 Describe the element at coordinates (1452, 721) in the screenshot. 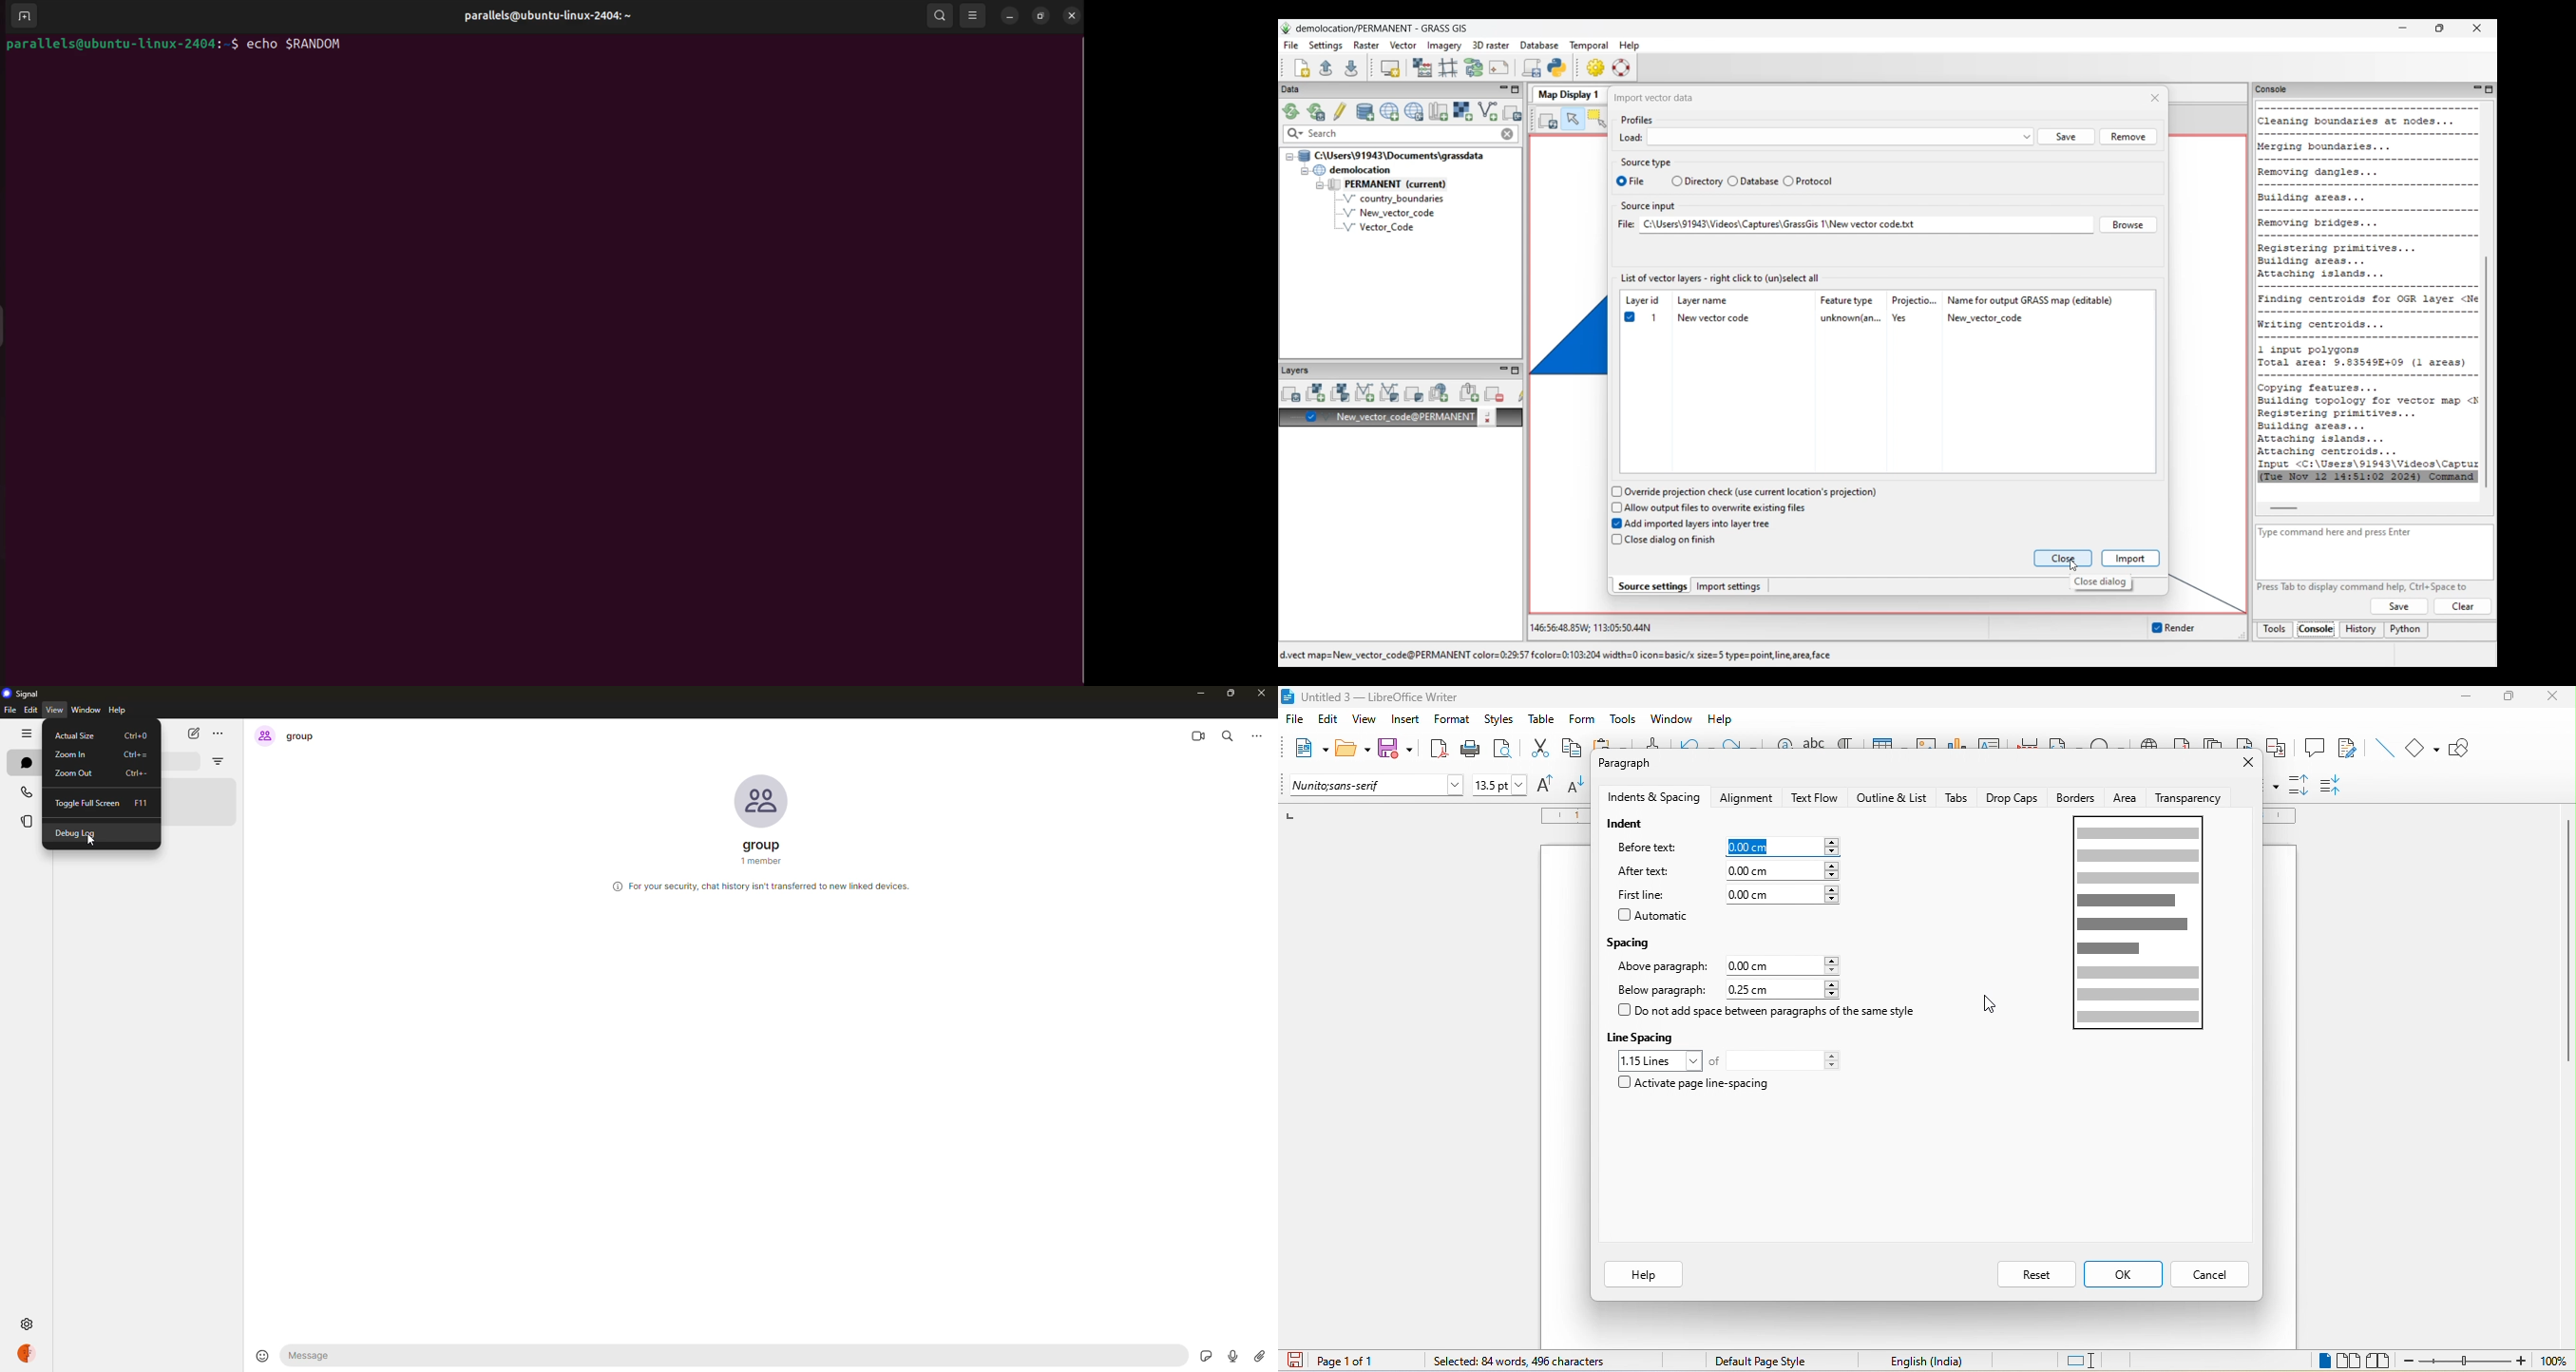

I see `format` at that location.